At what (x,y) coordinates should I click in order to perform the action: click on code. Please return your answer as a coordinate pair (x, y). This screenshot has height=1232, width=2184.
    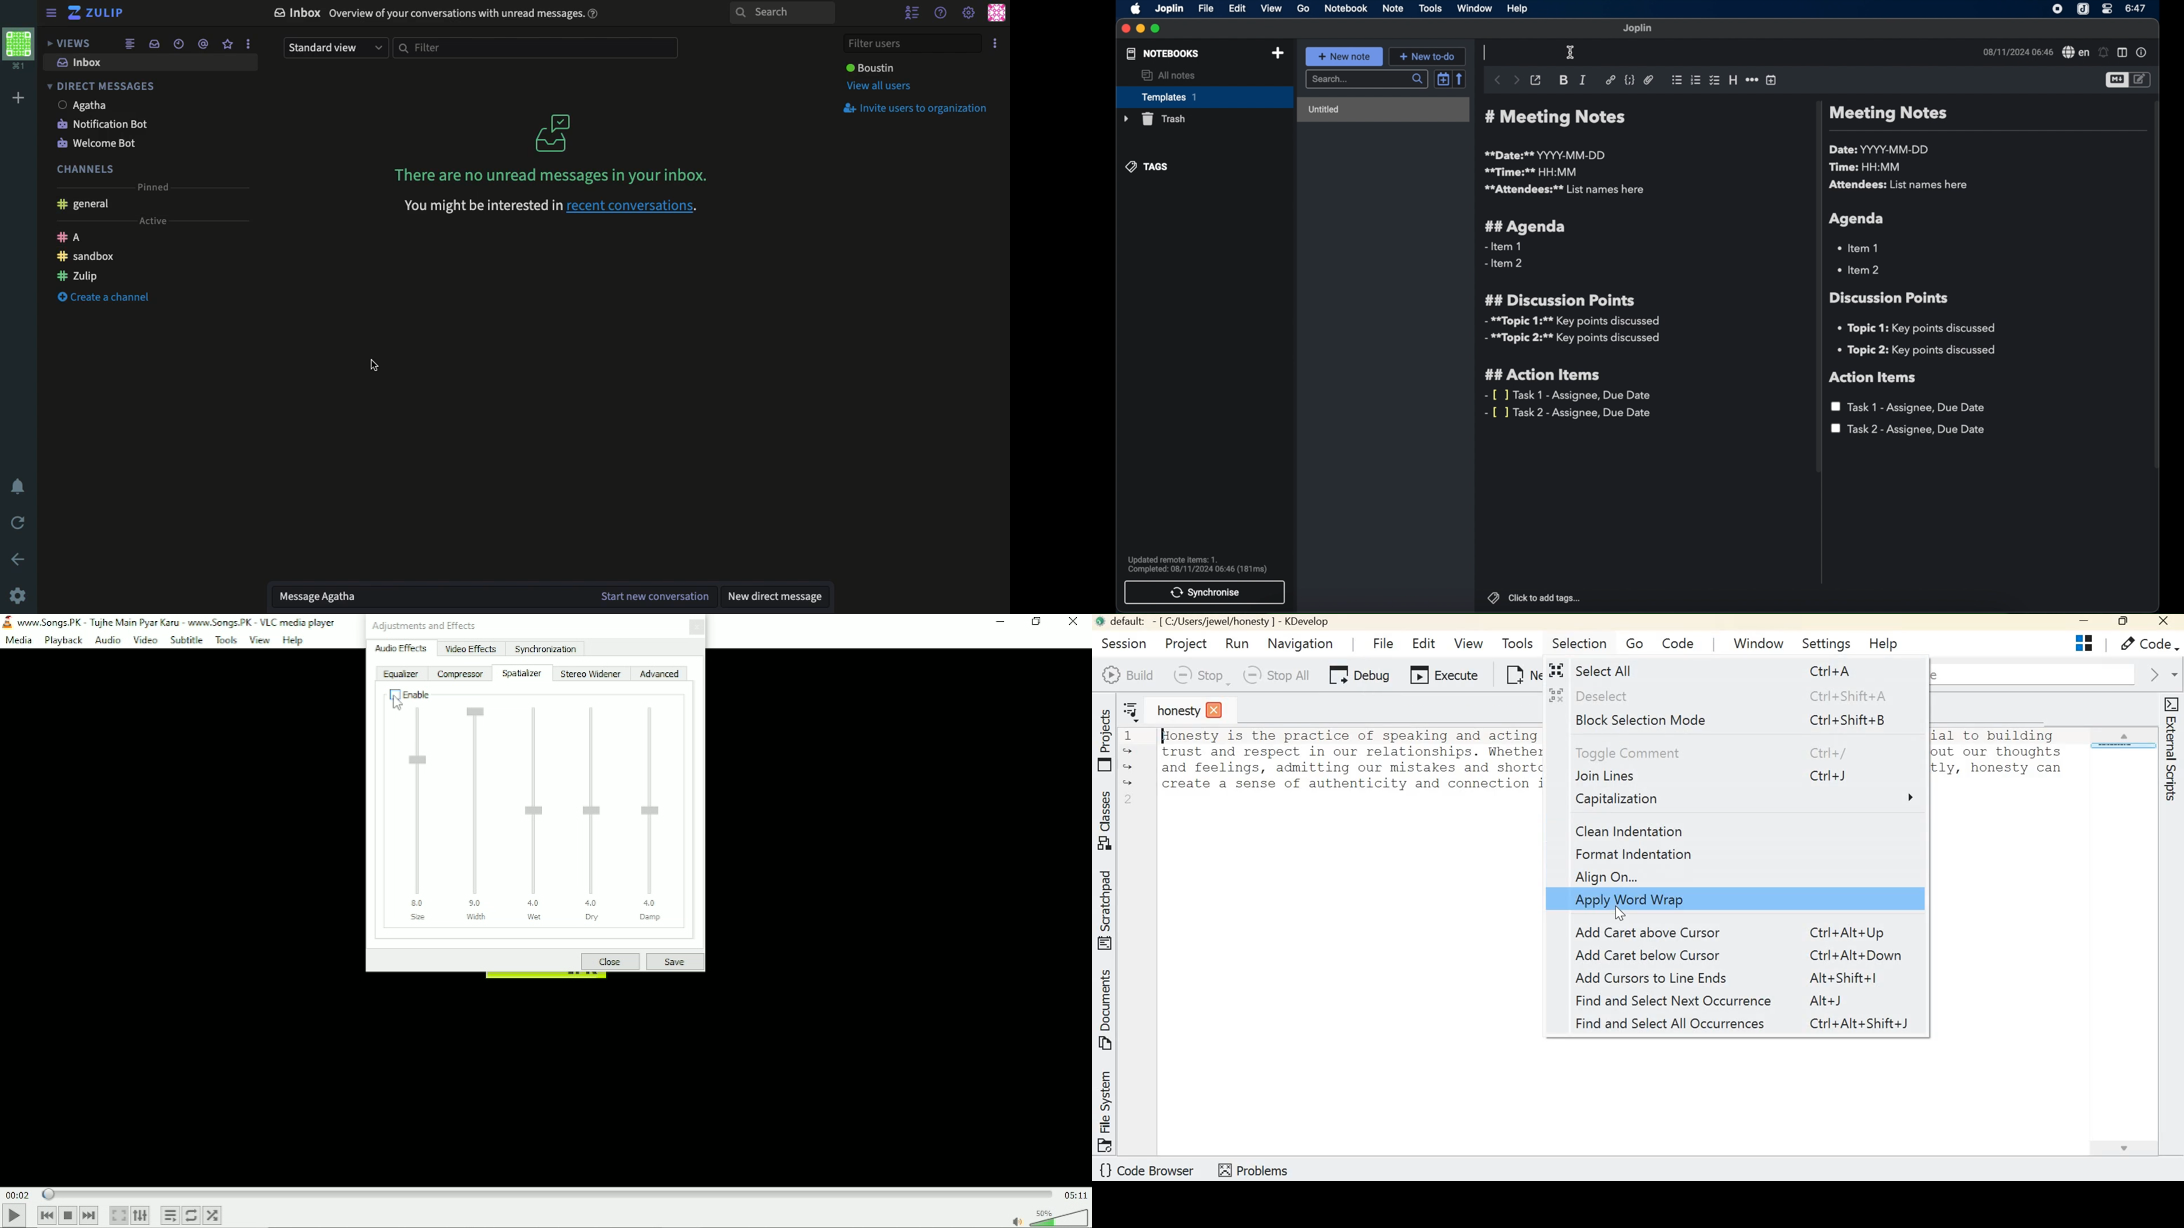
    Looking at the image, I should click on (1630, 79).